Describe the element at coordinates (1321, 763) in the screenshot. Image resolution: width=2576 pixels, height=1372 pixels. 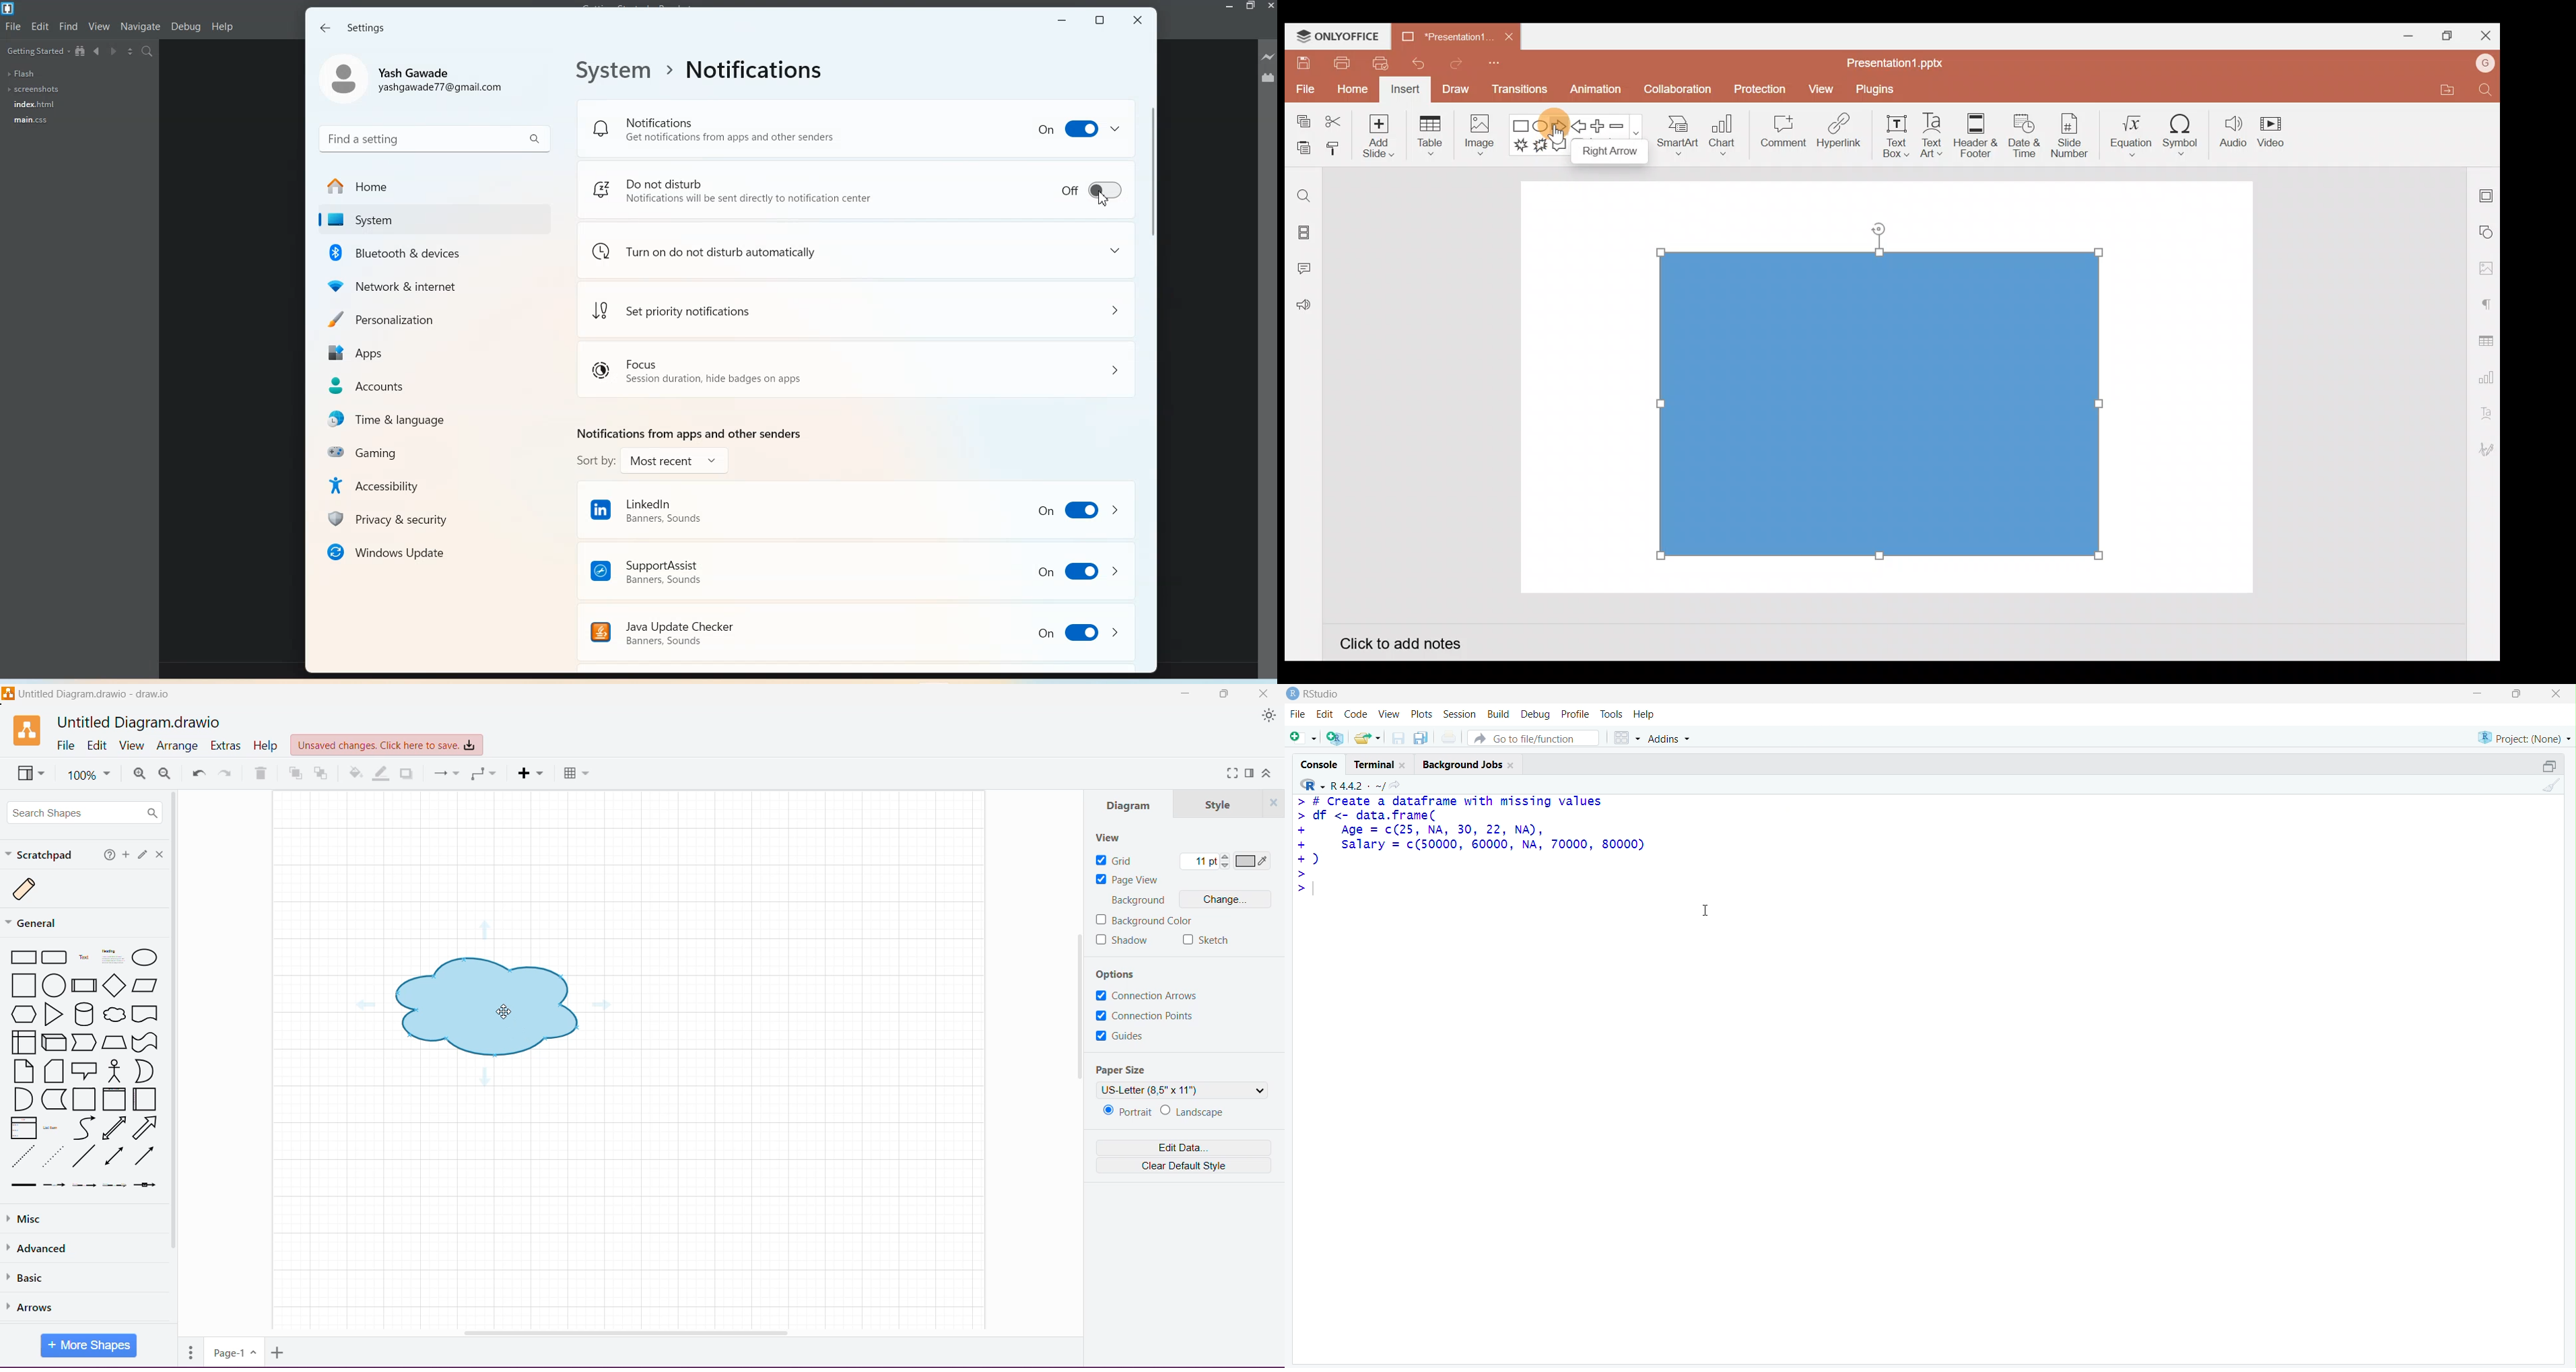
I see `Console` at that location.